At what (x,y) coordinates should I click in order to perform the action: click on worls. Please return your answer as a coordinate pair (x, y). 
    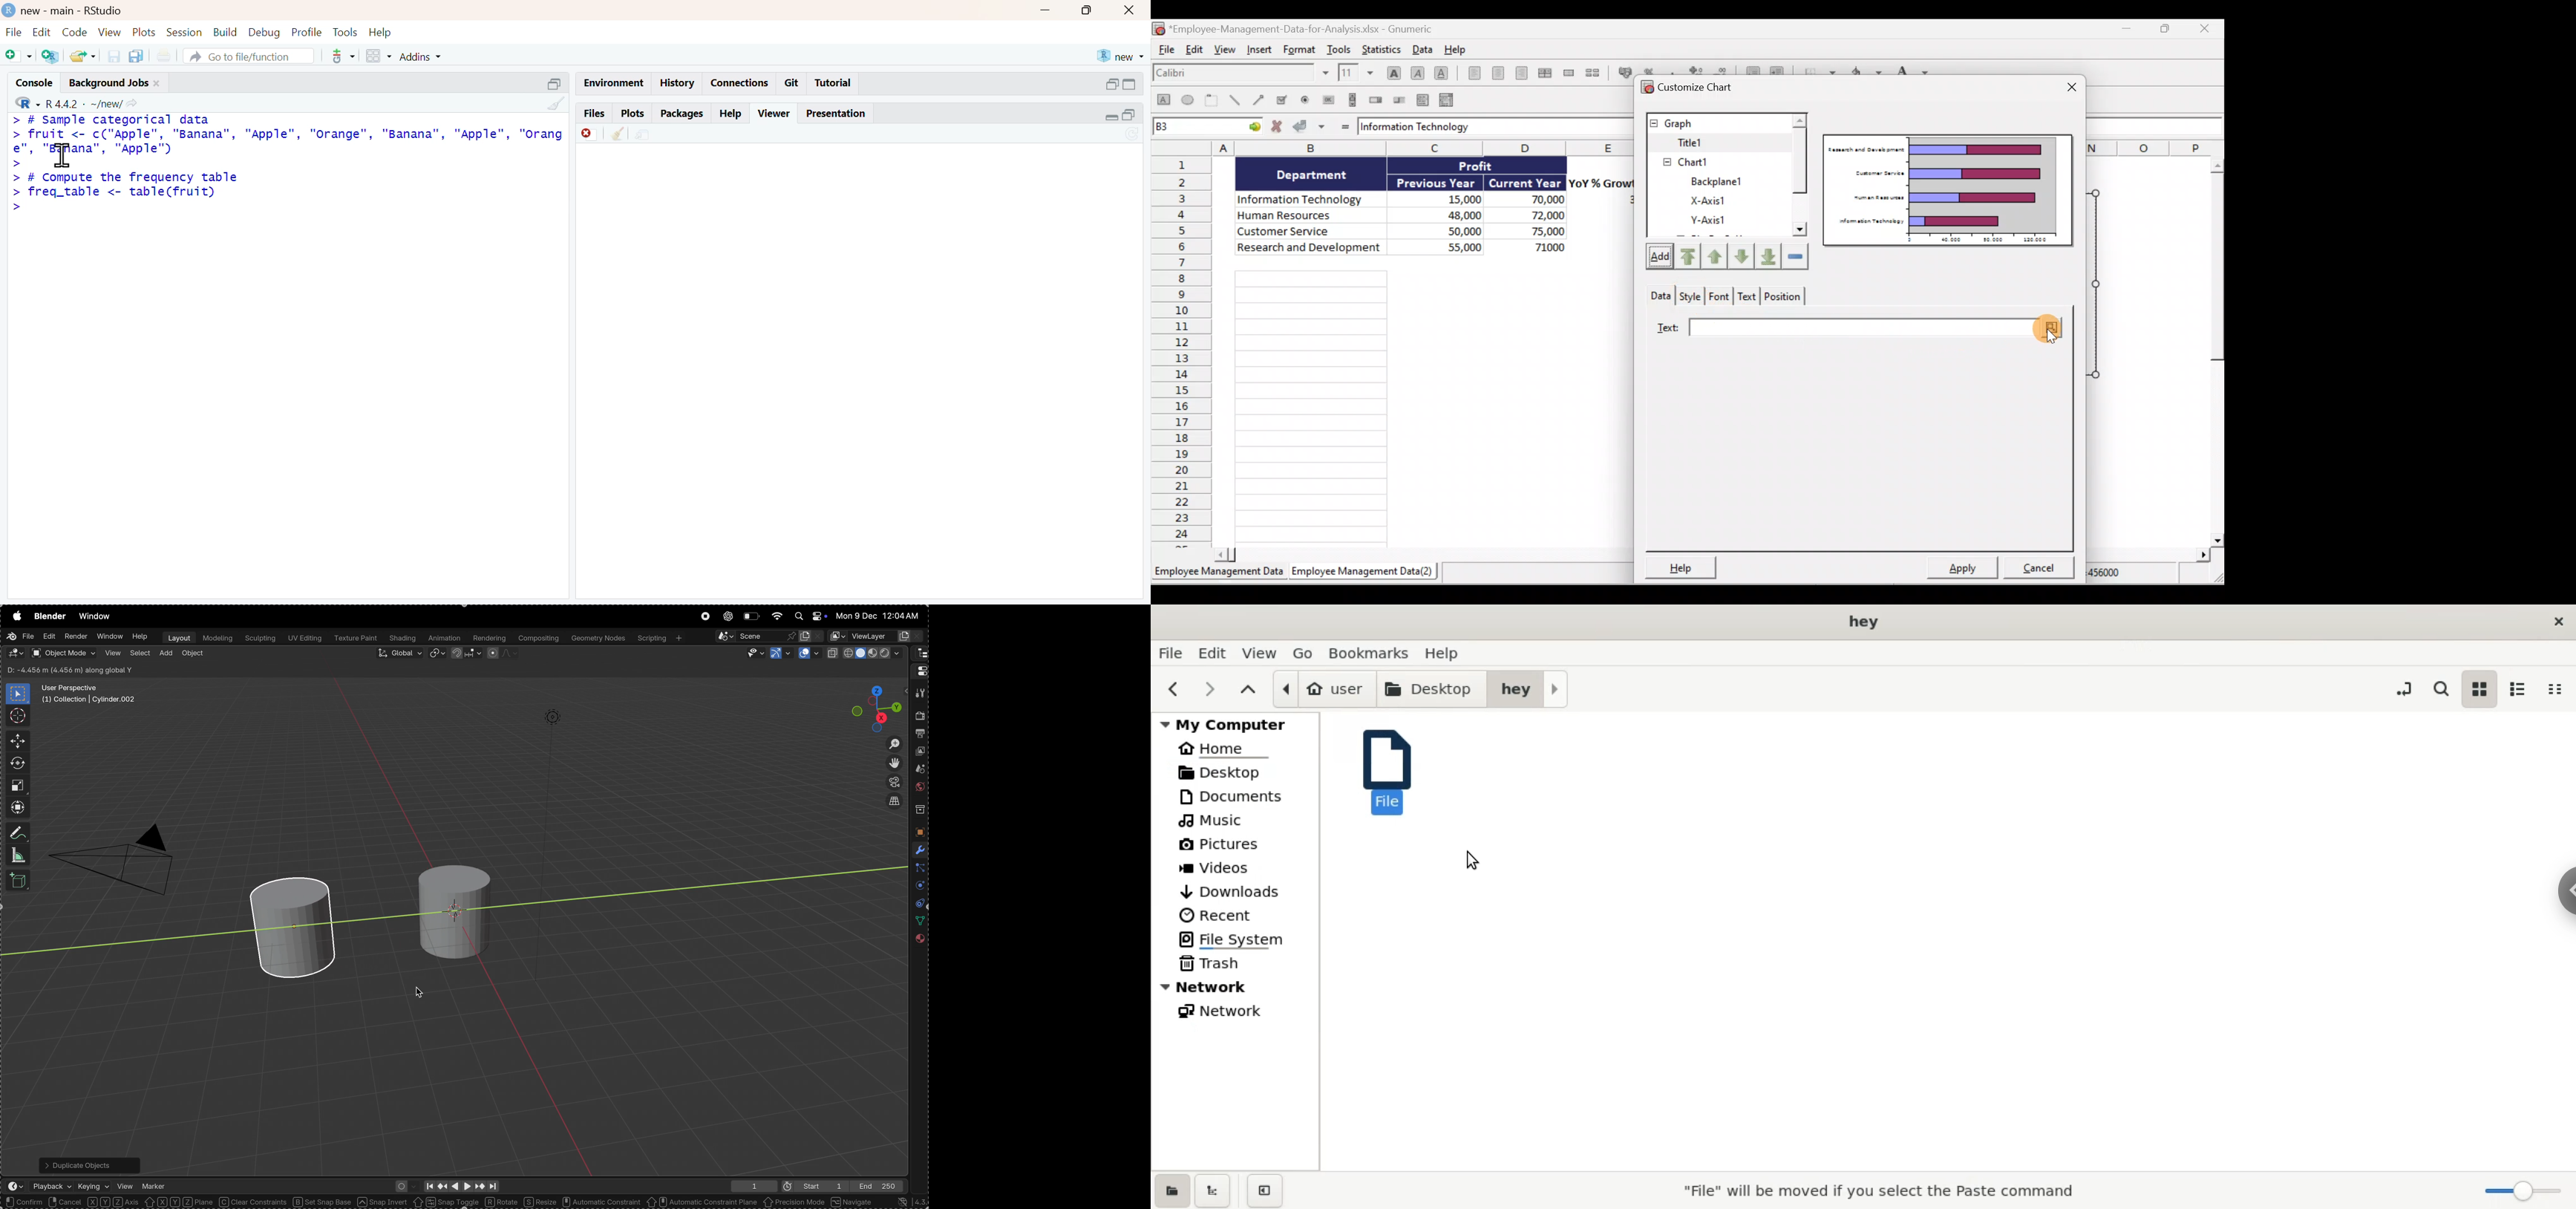
    Looking at the image, I should click on (919, 789).